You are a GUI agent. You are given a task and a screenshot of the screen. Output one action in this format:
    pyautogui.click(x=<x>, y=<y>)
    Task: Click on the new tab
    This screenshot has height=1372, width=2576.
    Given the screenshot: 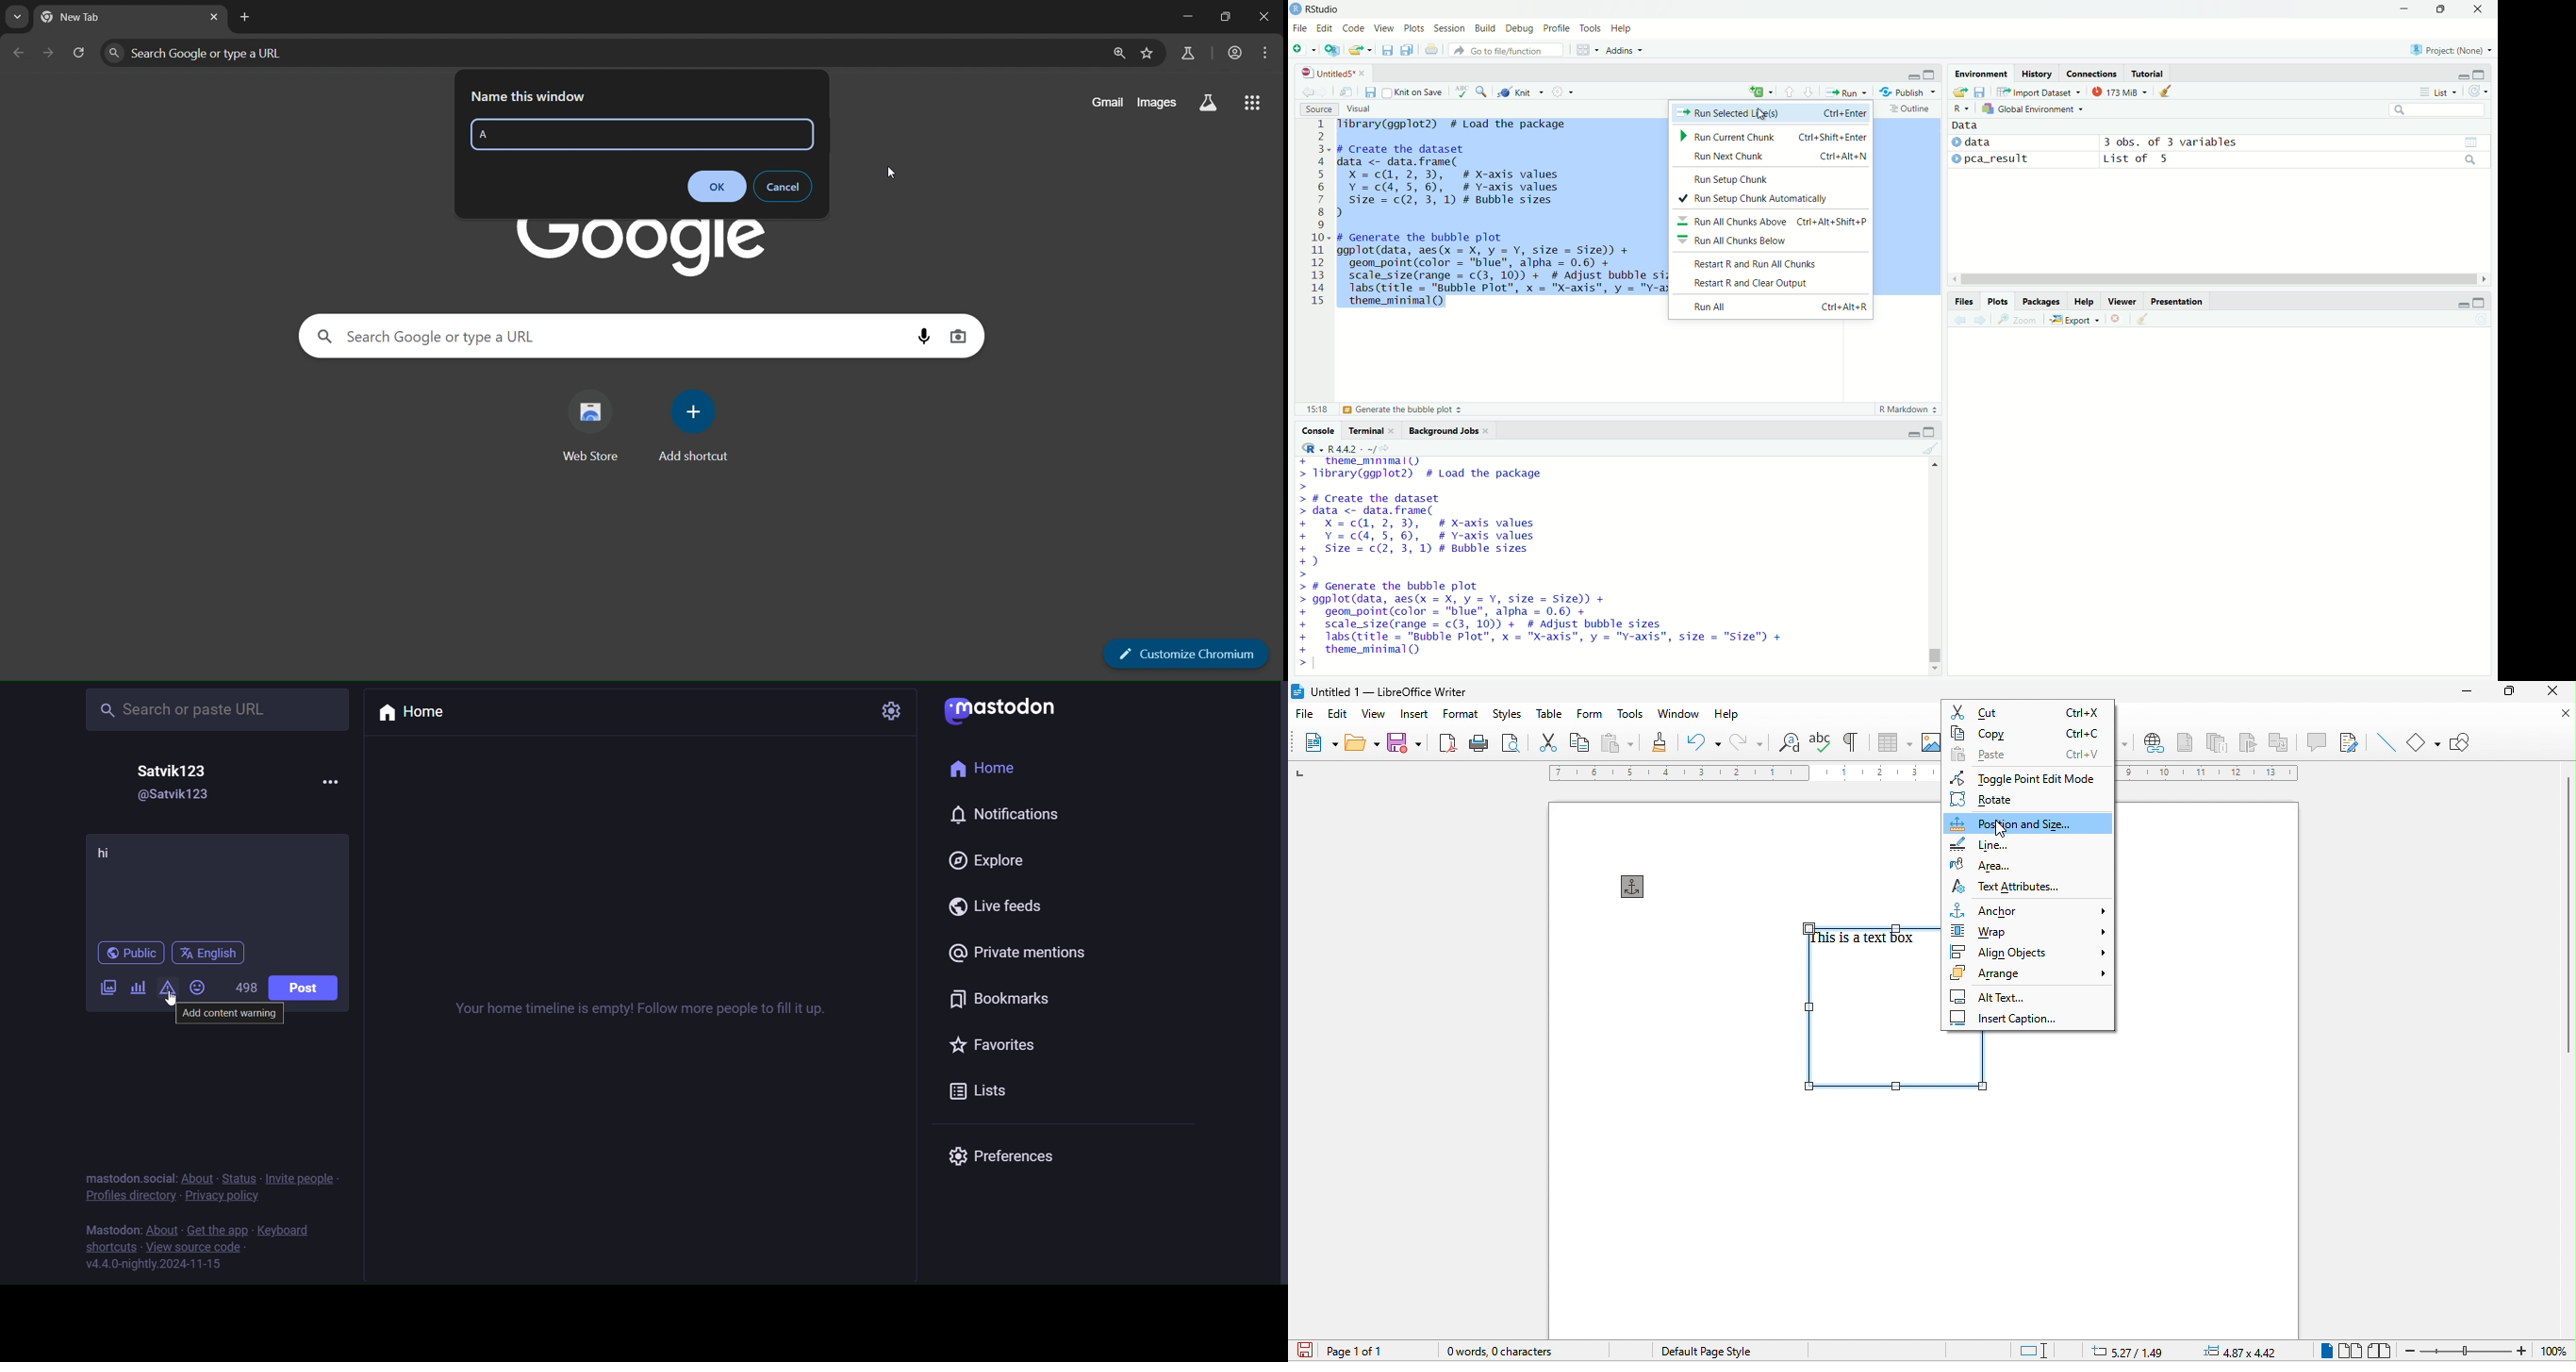 What is the action you would take?
    pyautogui.click(x=90, y=15)
    